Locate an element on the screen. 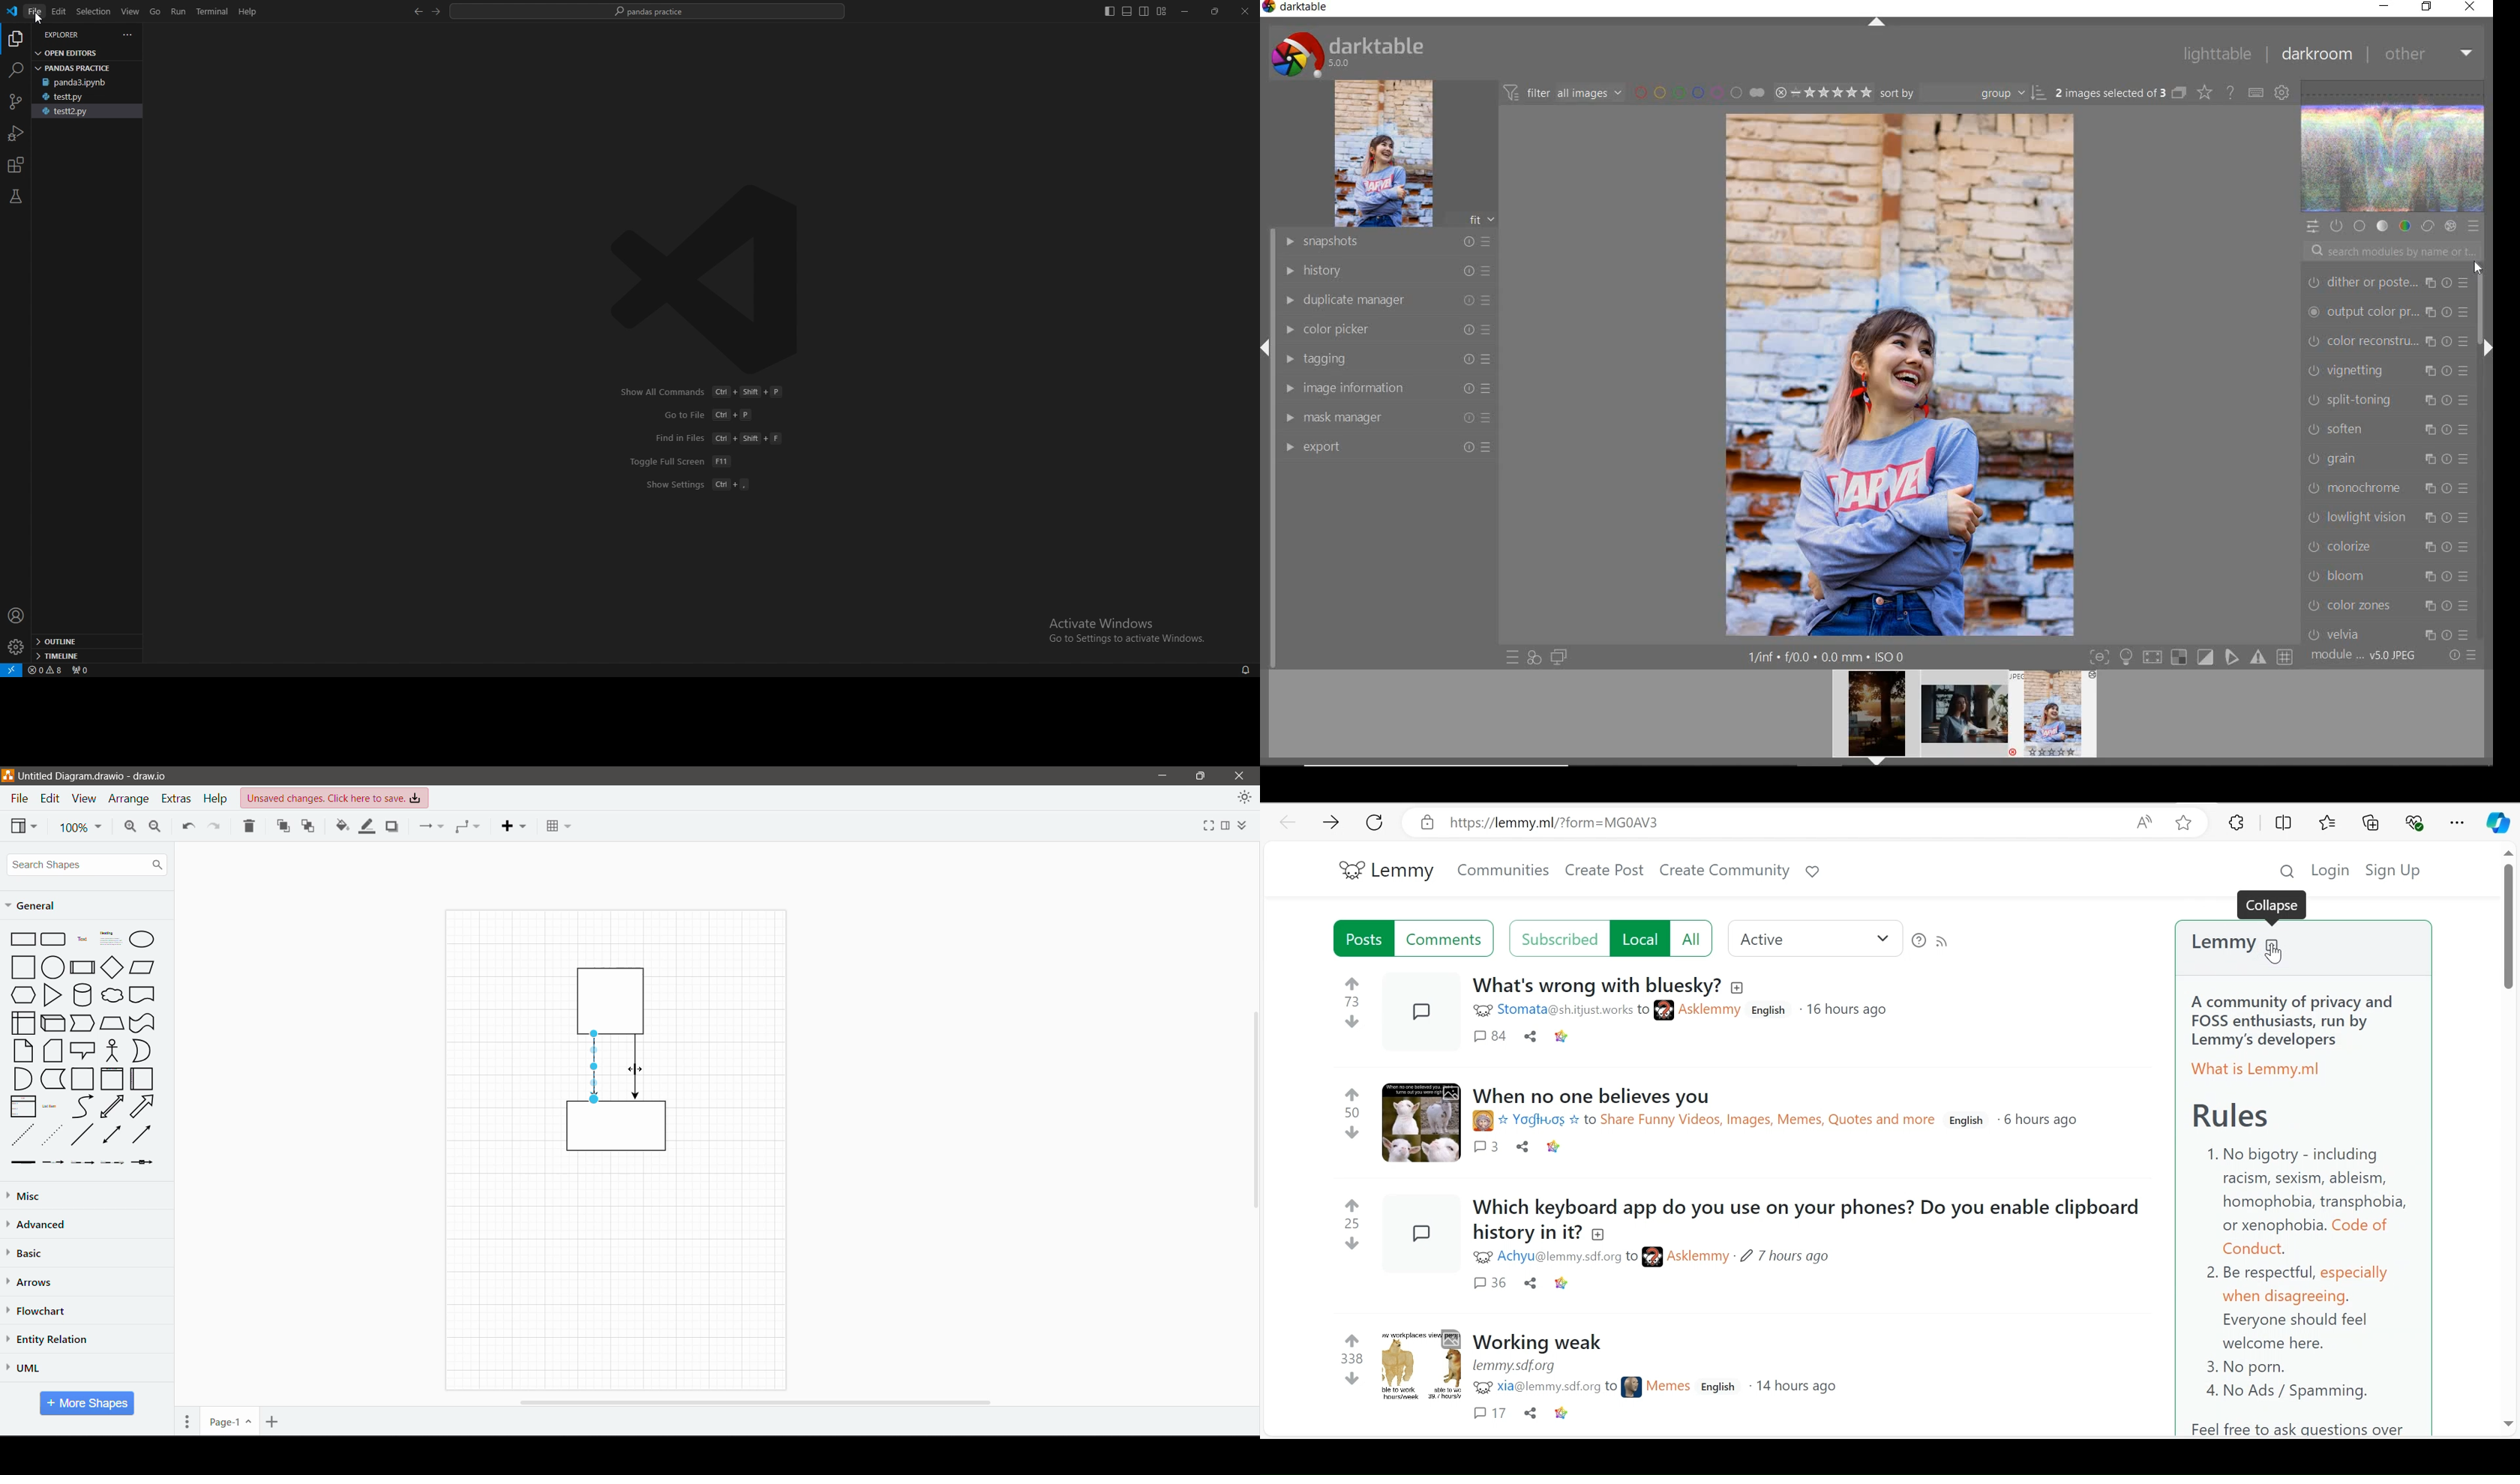 Image resolution: width=2520 pixels, height=1484 pixels. Container is located at coordinates (83, 1079).